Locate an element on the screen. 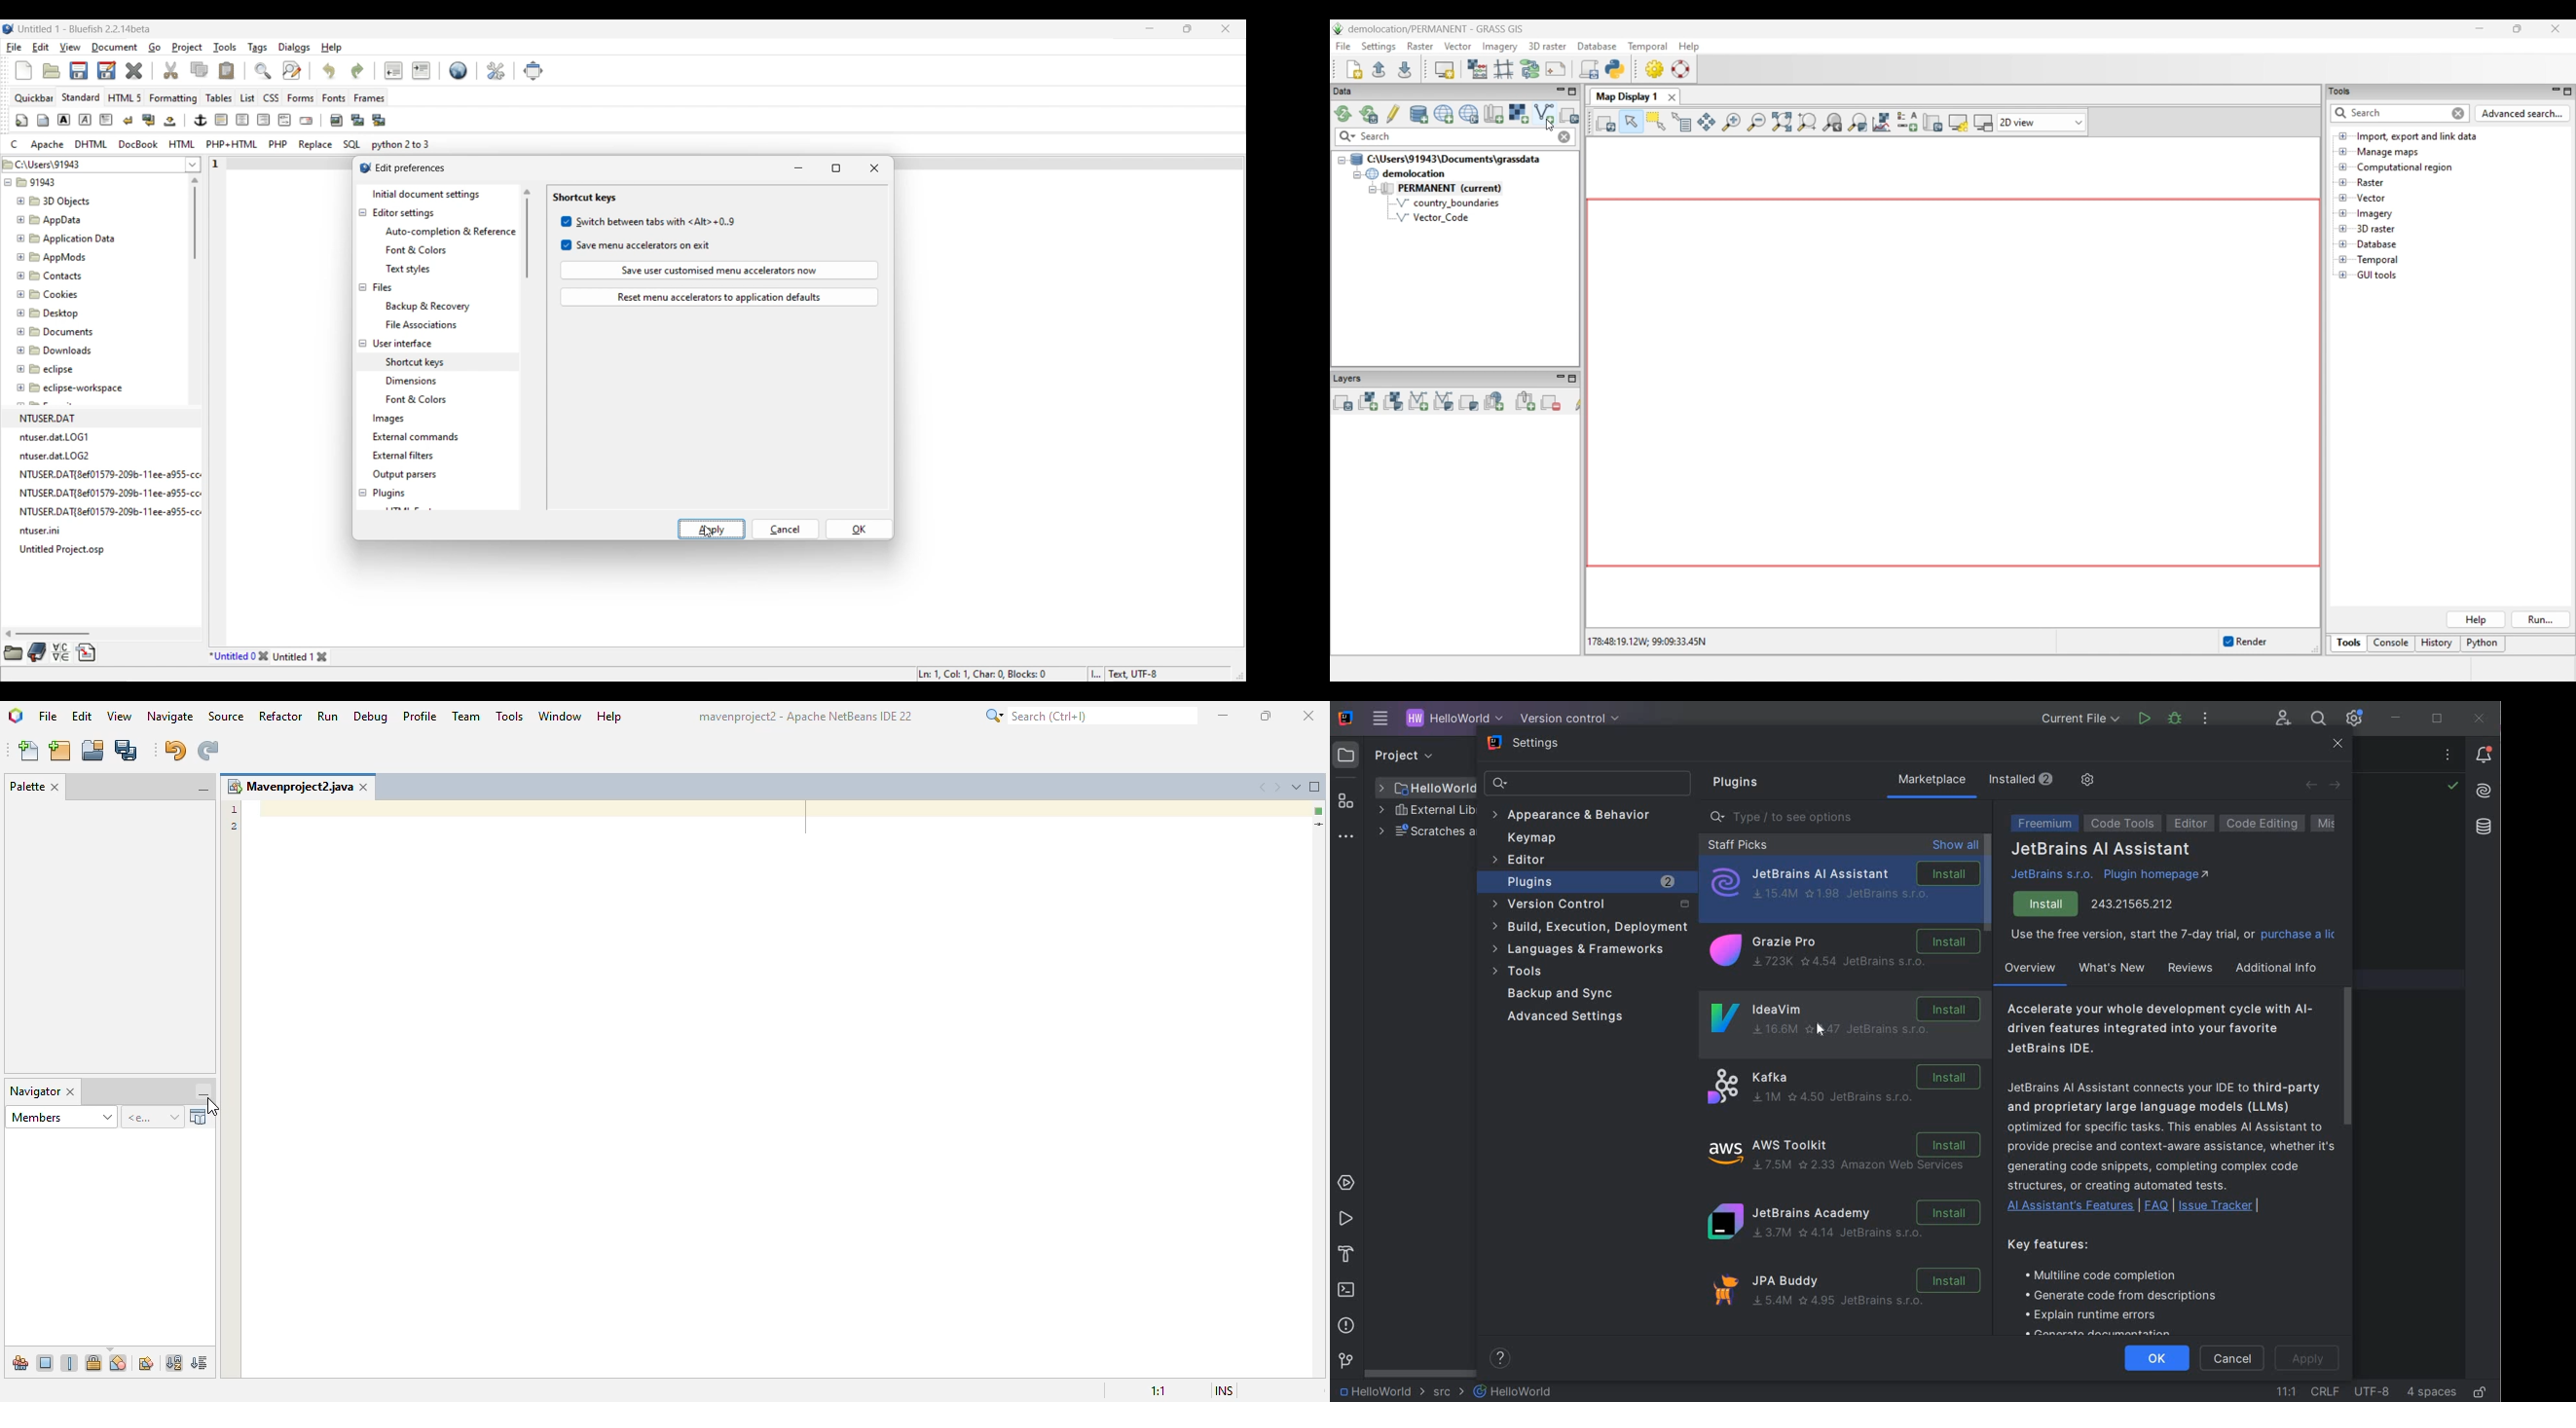 This screenshot has width=2576, height=1428. Help menu is located at coordinates (332, 48).